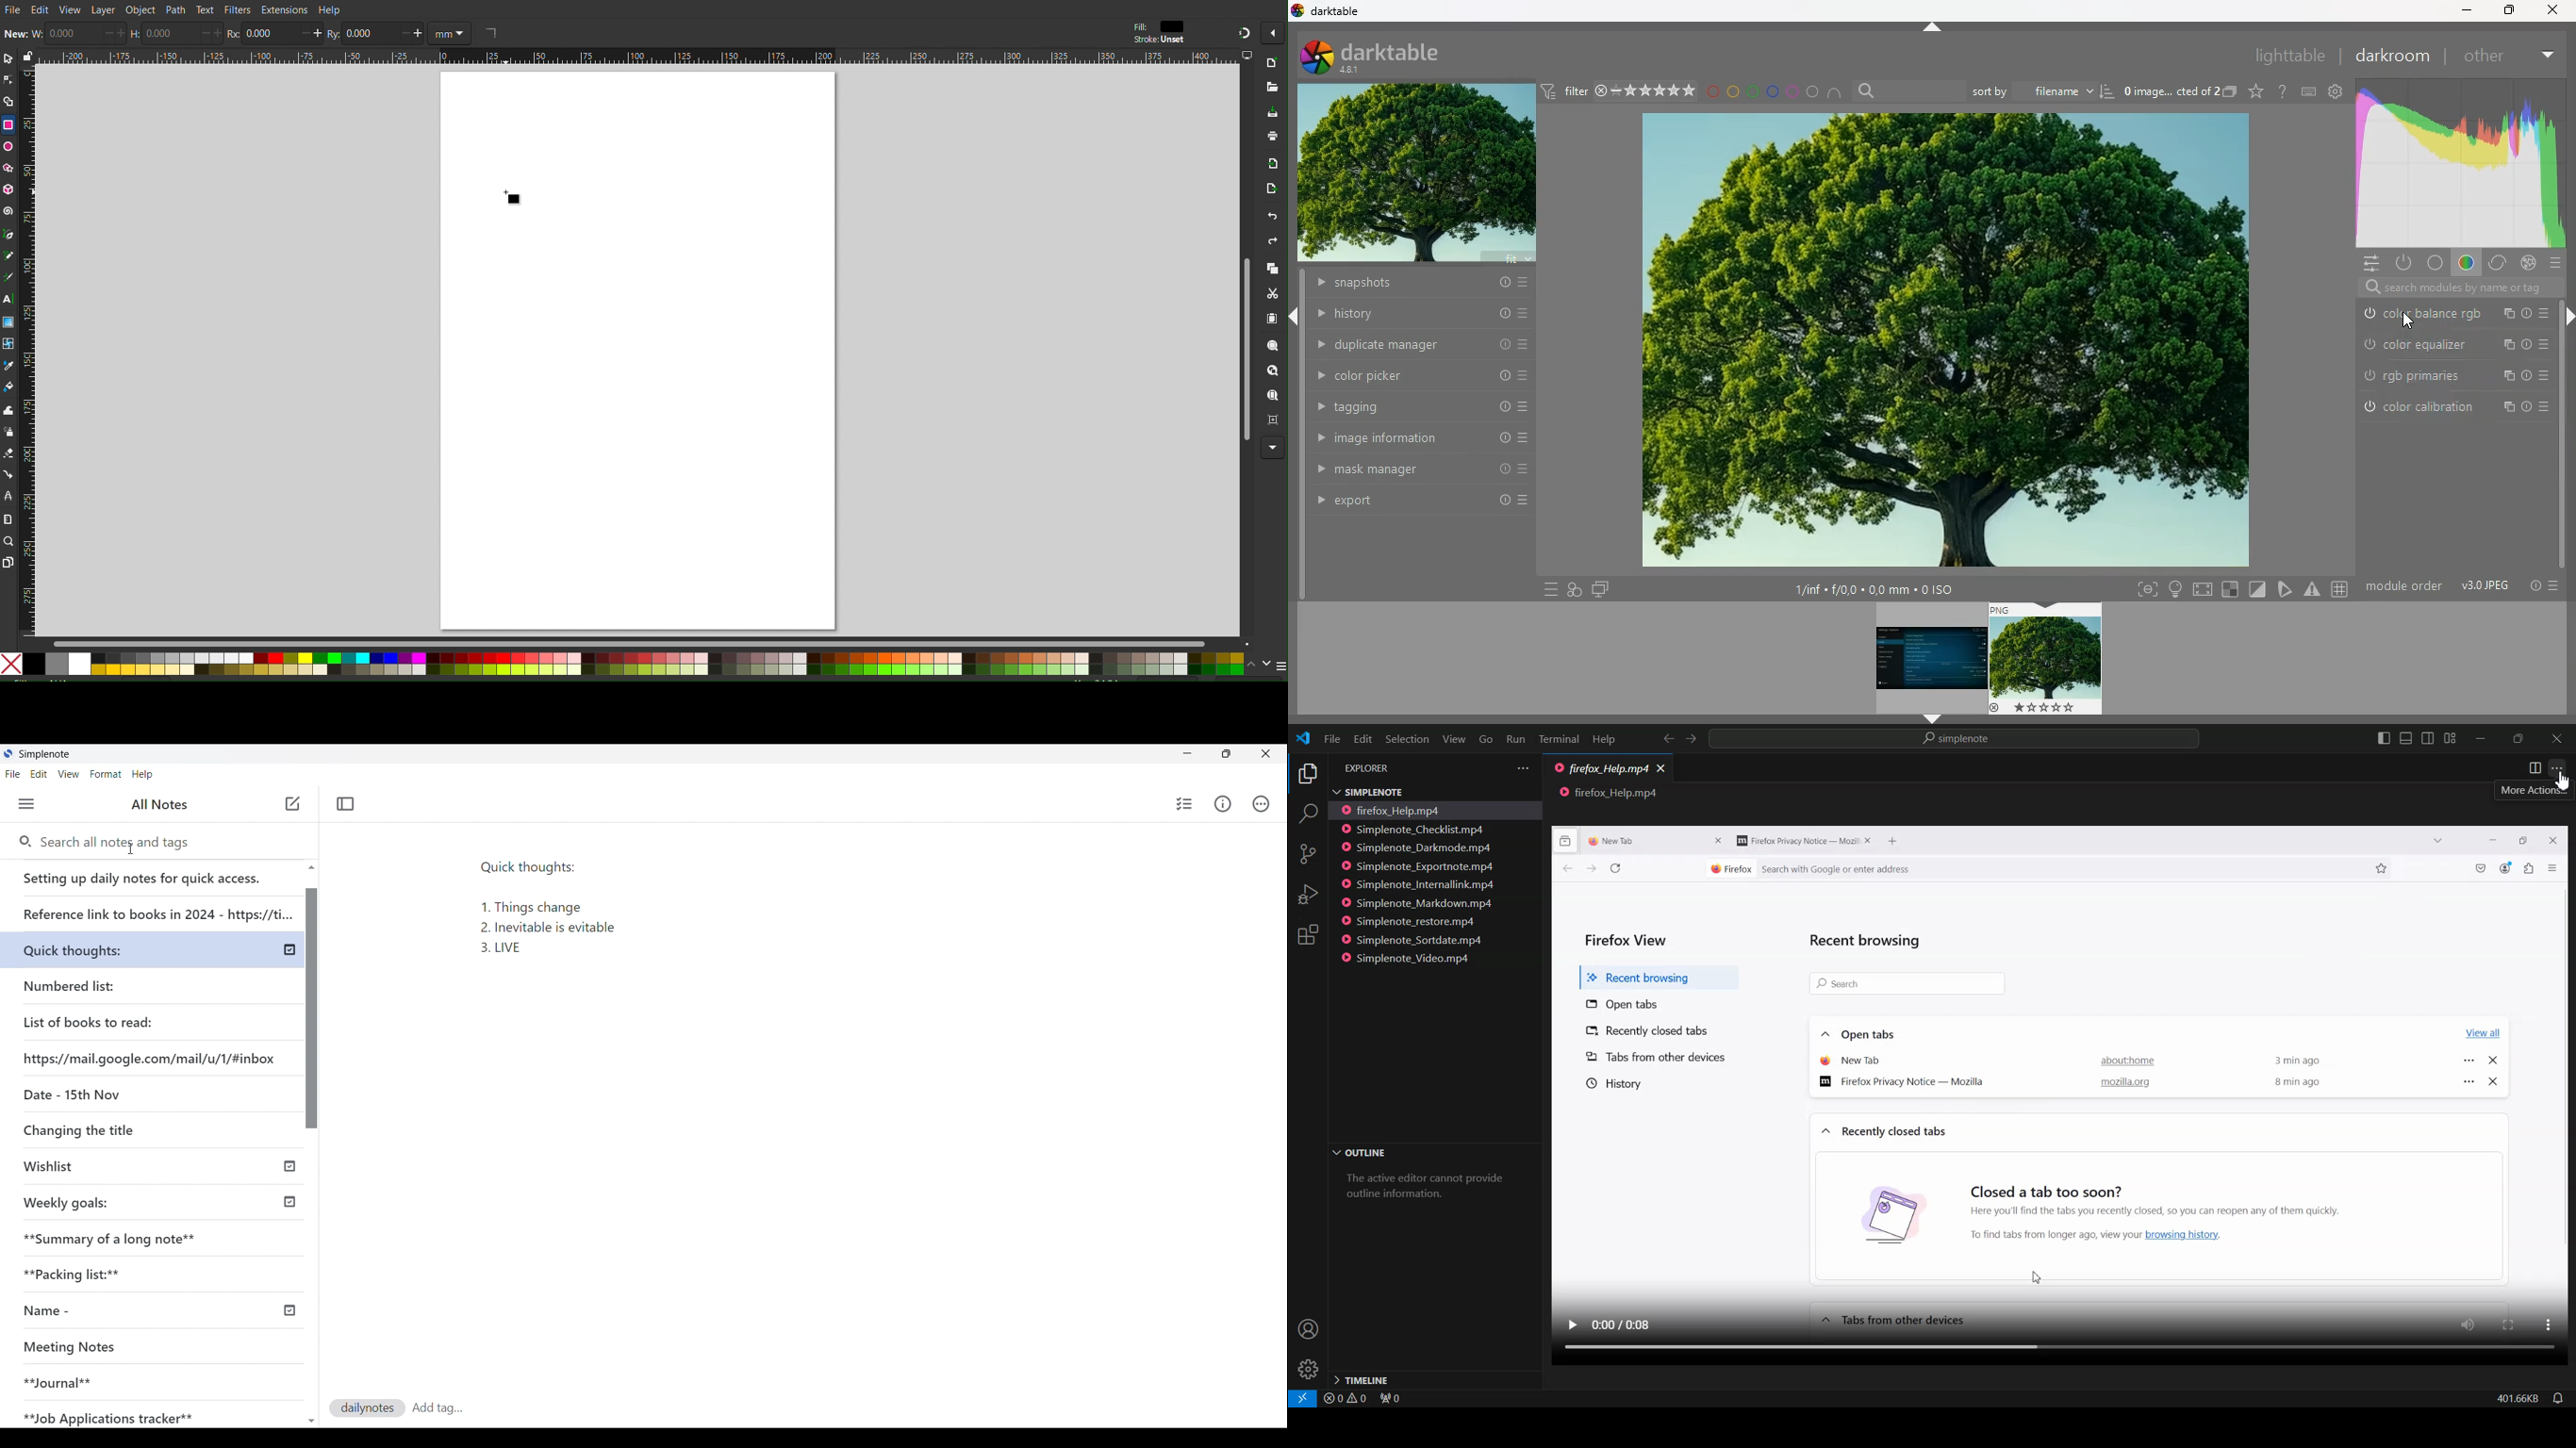  Describe the element at coordinates (312, 1421) in the screenshot. I see `Quick slide to top` at that location.